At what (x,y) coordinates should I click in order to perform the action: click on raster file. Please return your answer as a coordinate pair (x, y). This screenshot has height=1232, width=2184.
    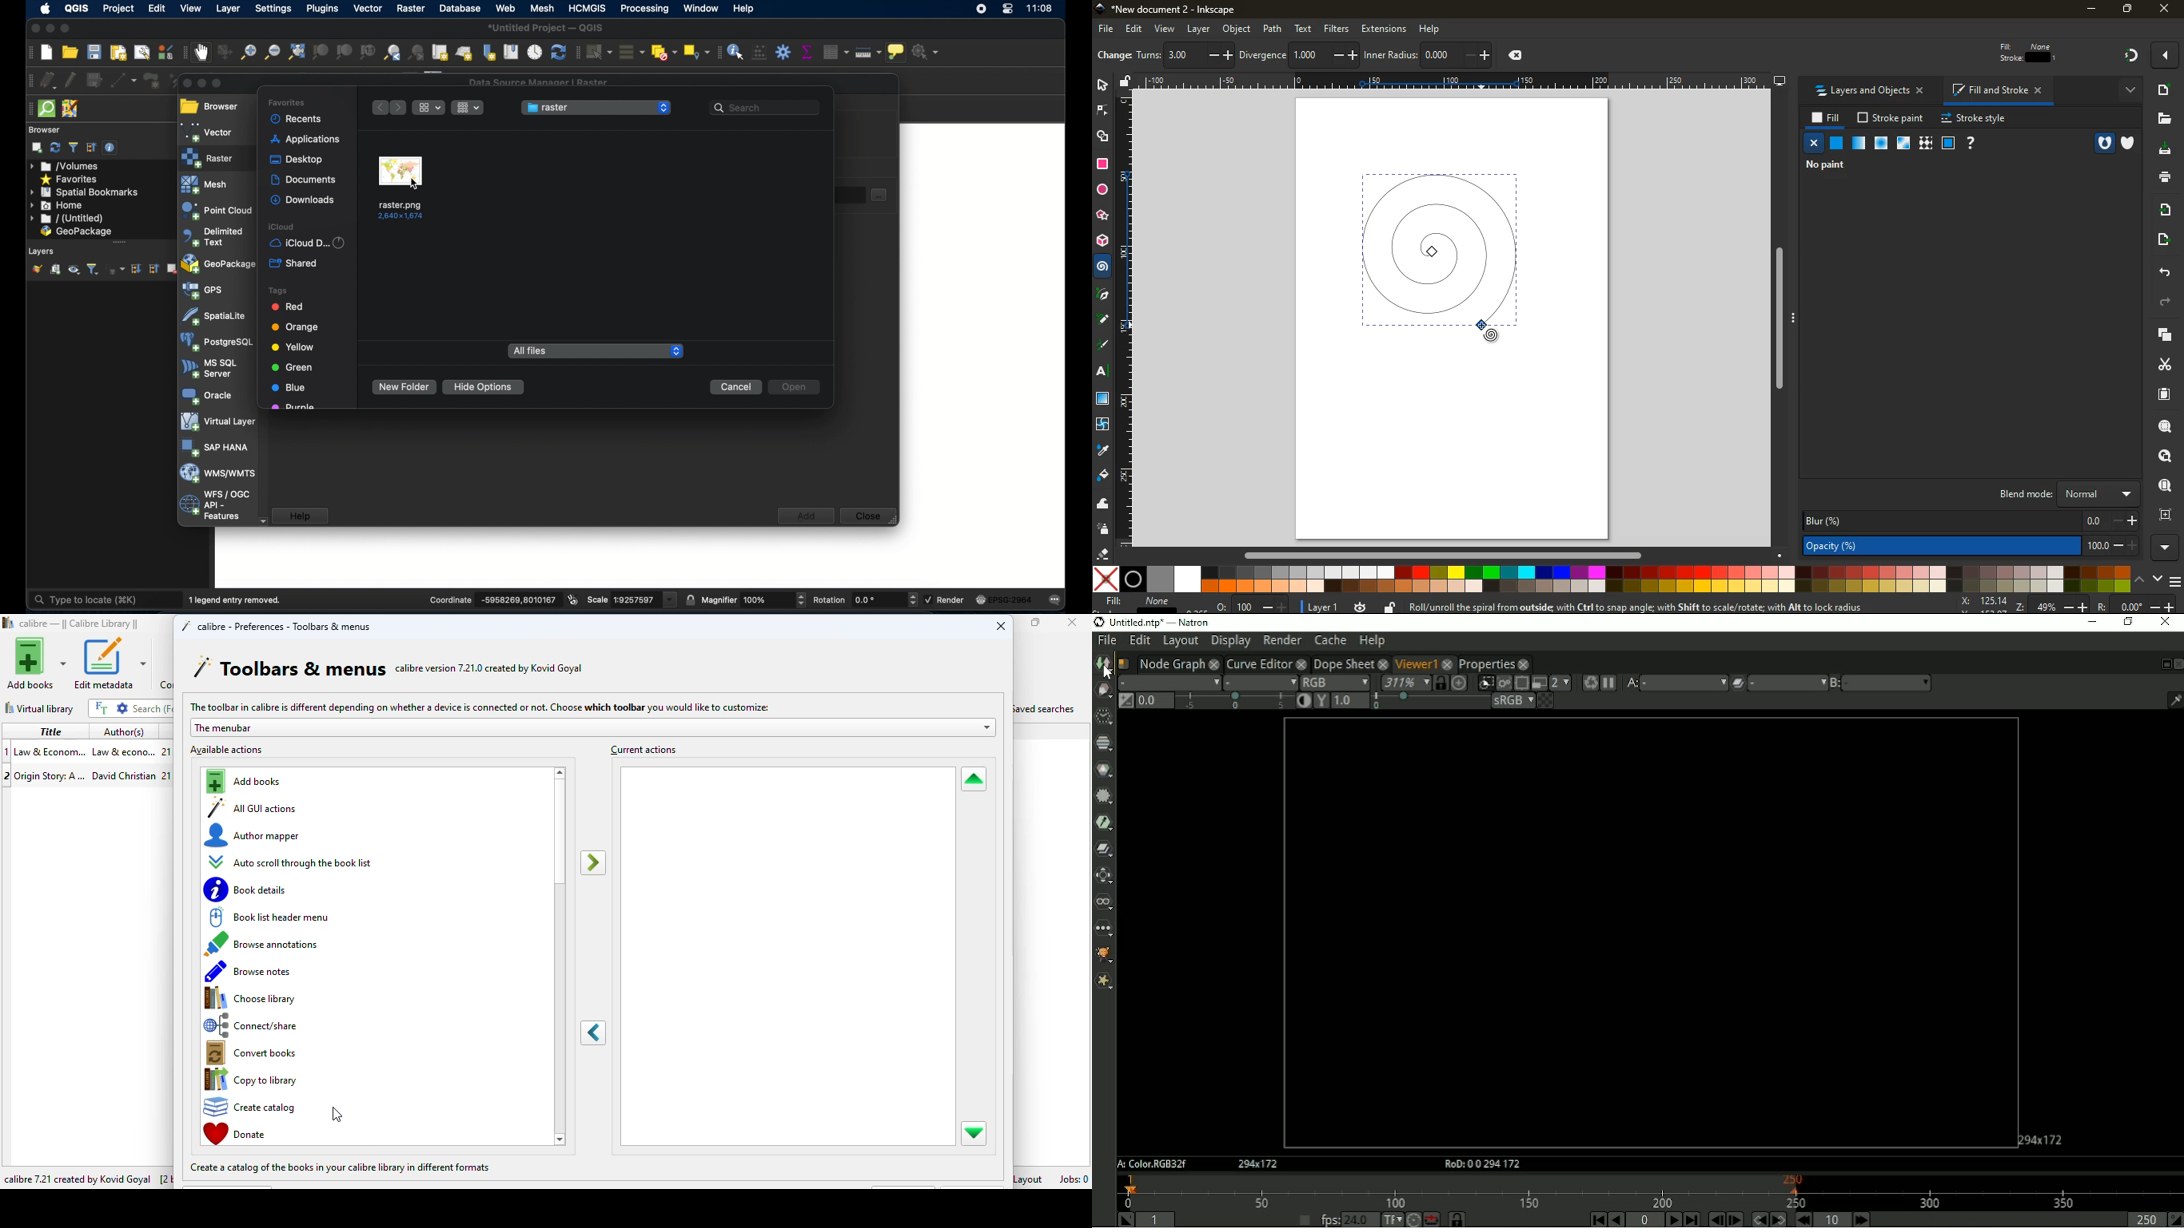
    Looking at the image, I should click on (402, 171).